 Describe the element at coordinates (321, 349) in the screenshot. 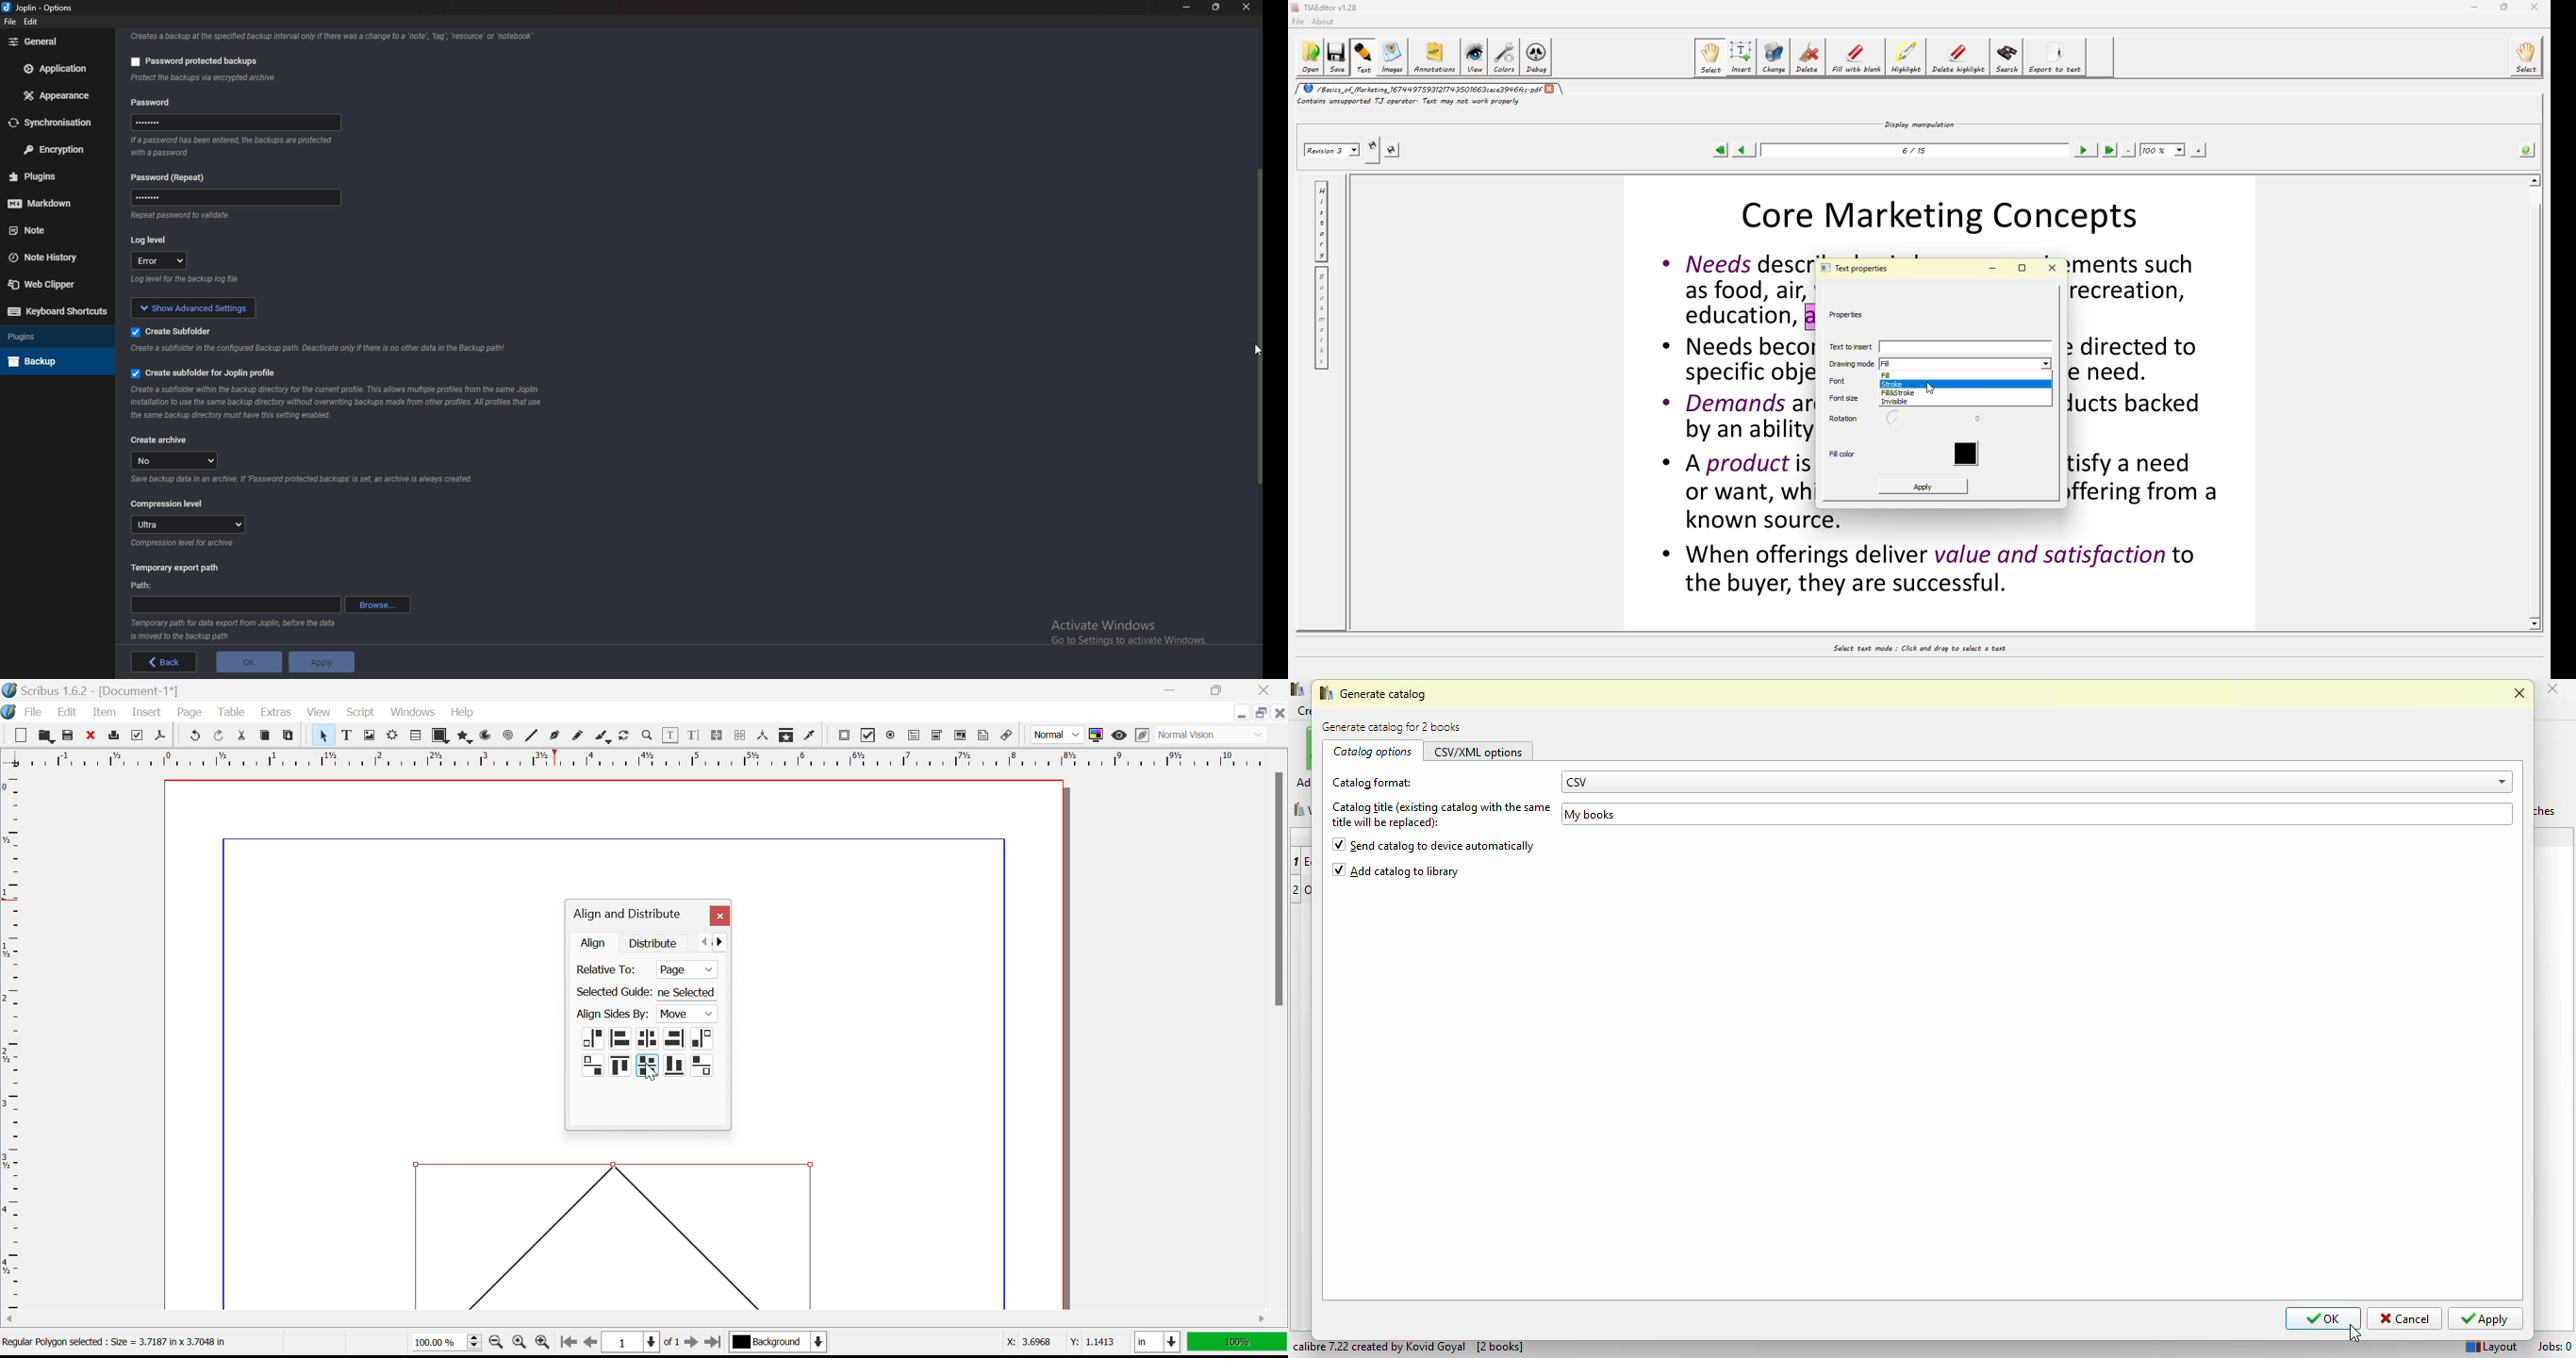

I see `info` at that location.